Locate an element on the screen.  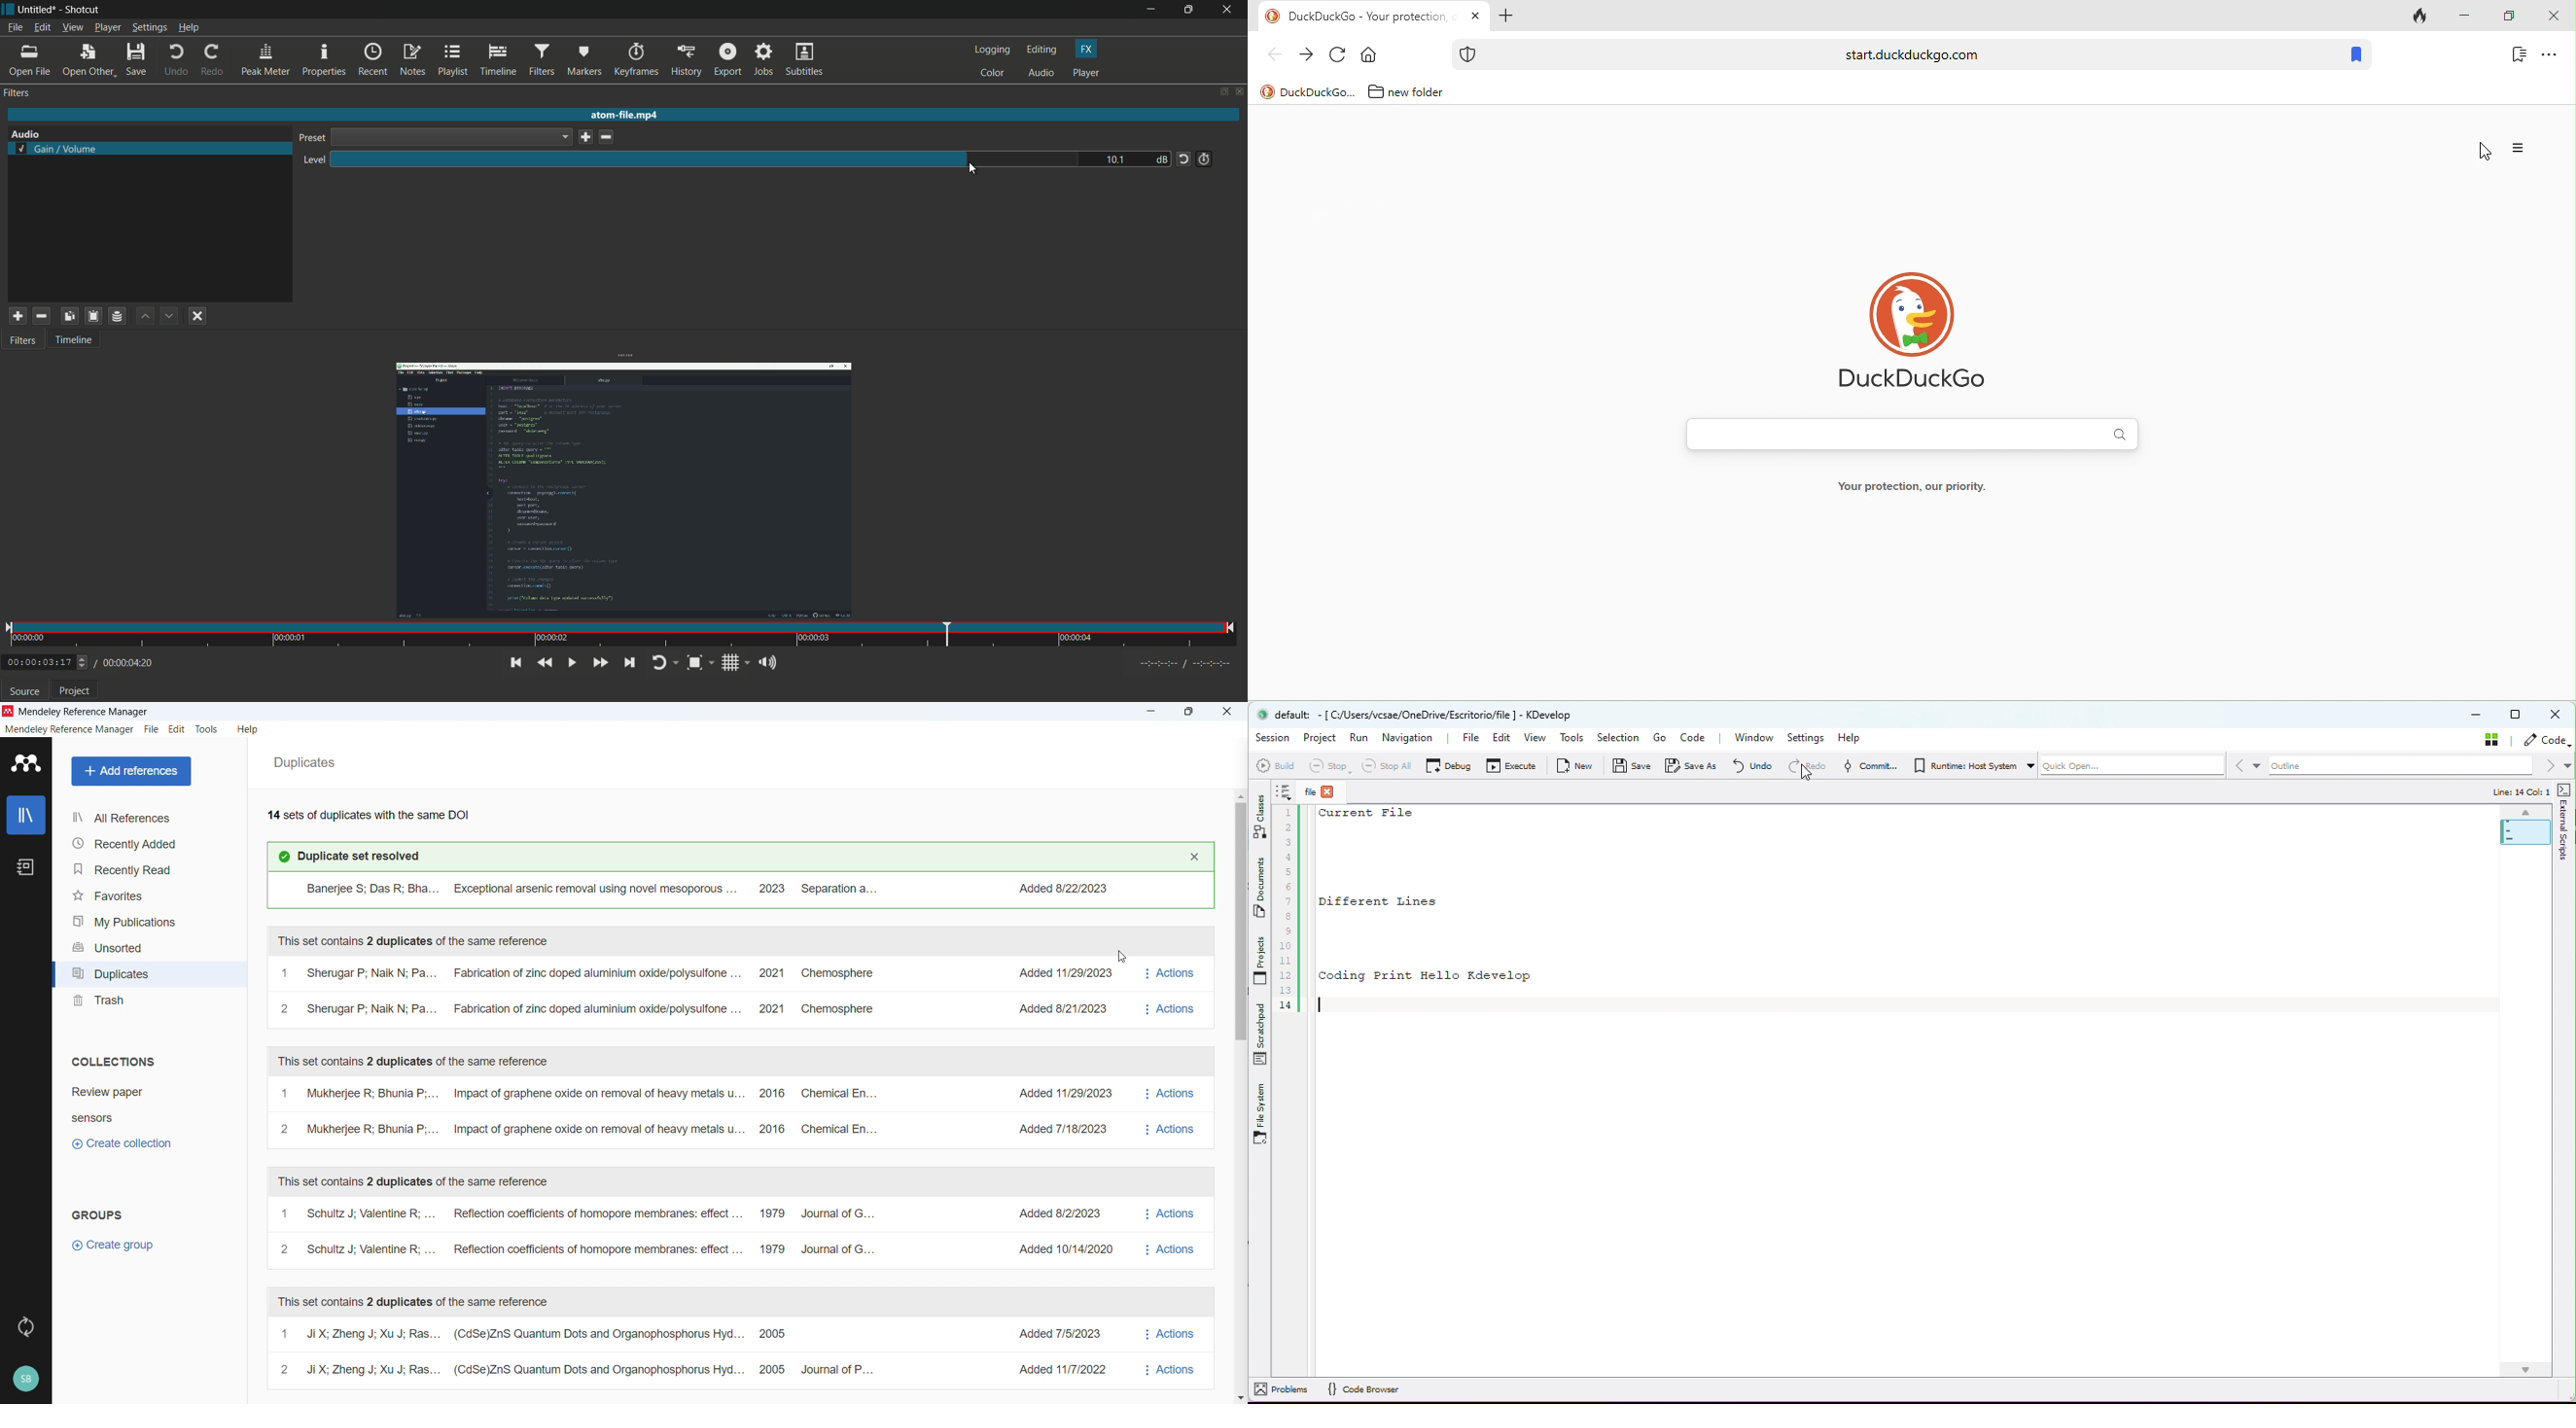
collection  1 is located at coordinates (144, 1091).